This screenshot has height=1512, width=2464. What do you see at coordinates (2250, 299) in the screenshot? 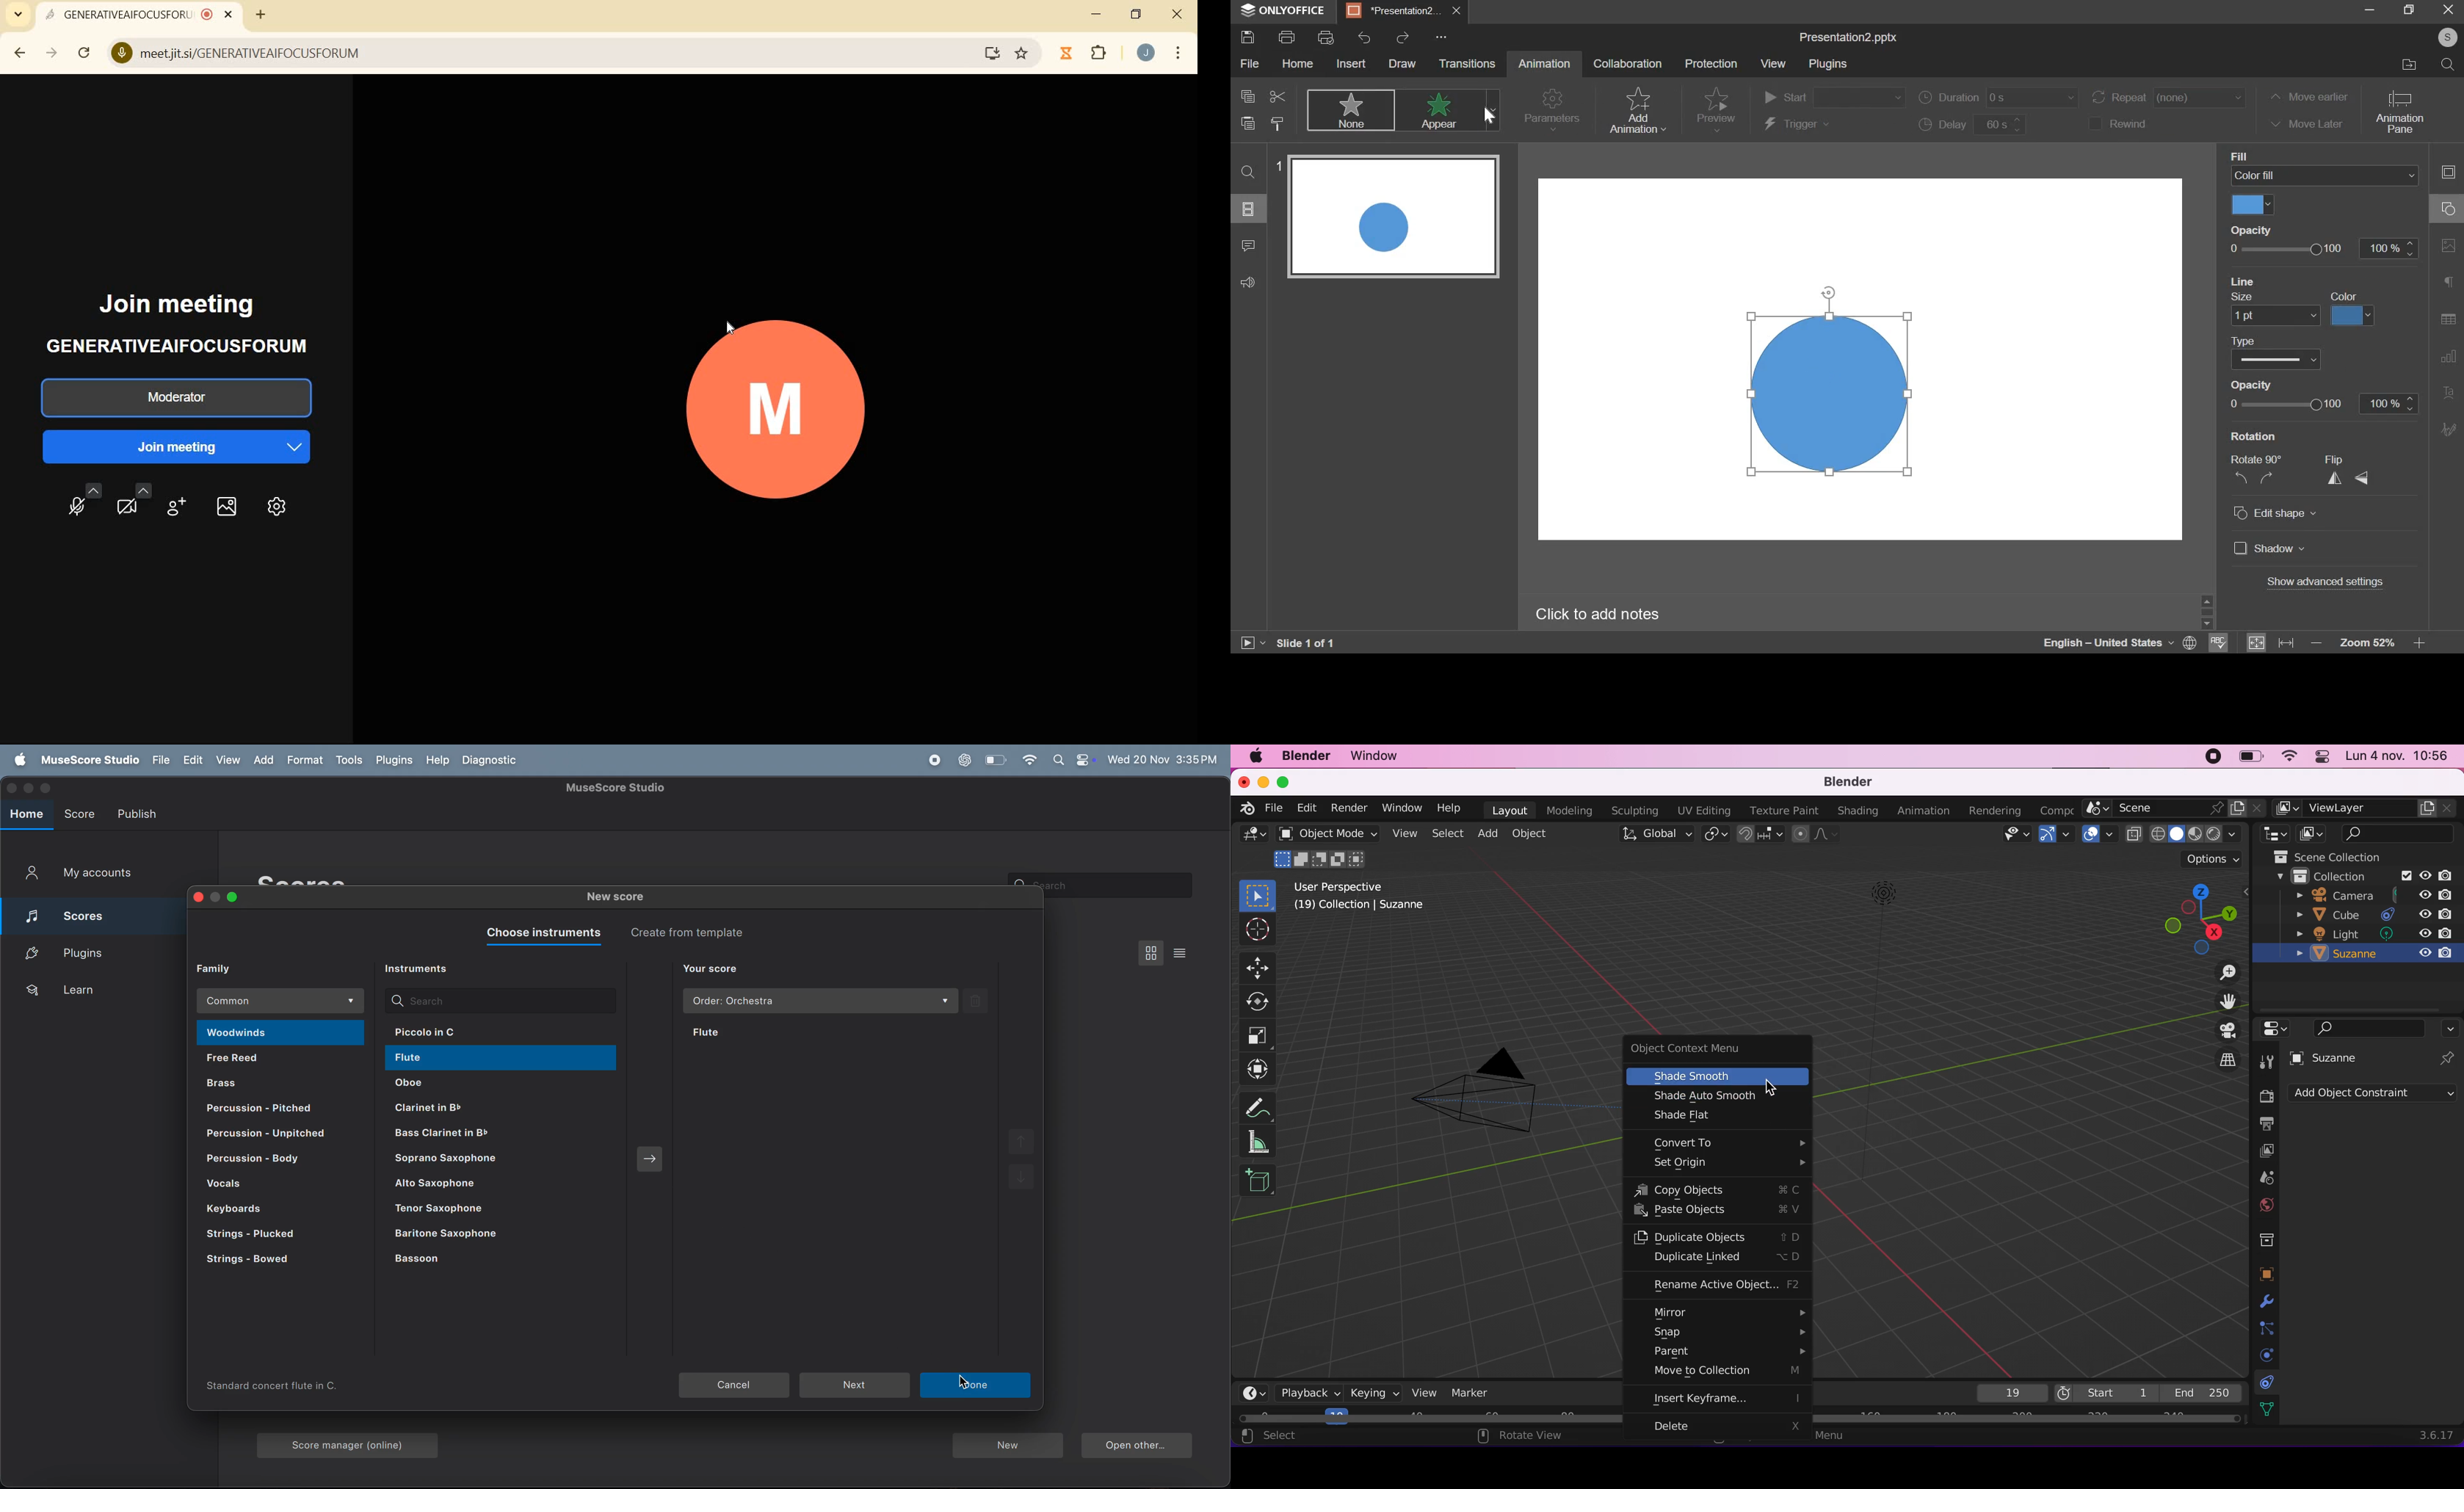
I see `opacity` at bounding box center [2250, 299].